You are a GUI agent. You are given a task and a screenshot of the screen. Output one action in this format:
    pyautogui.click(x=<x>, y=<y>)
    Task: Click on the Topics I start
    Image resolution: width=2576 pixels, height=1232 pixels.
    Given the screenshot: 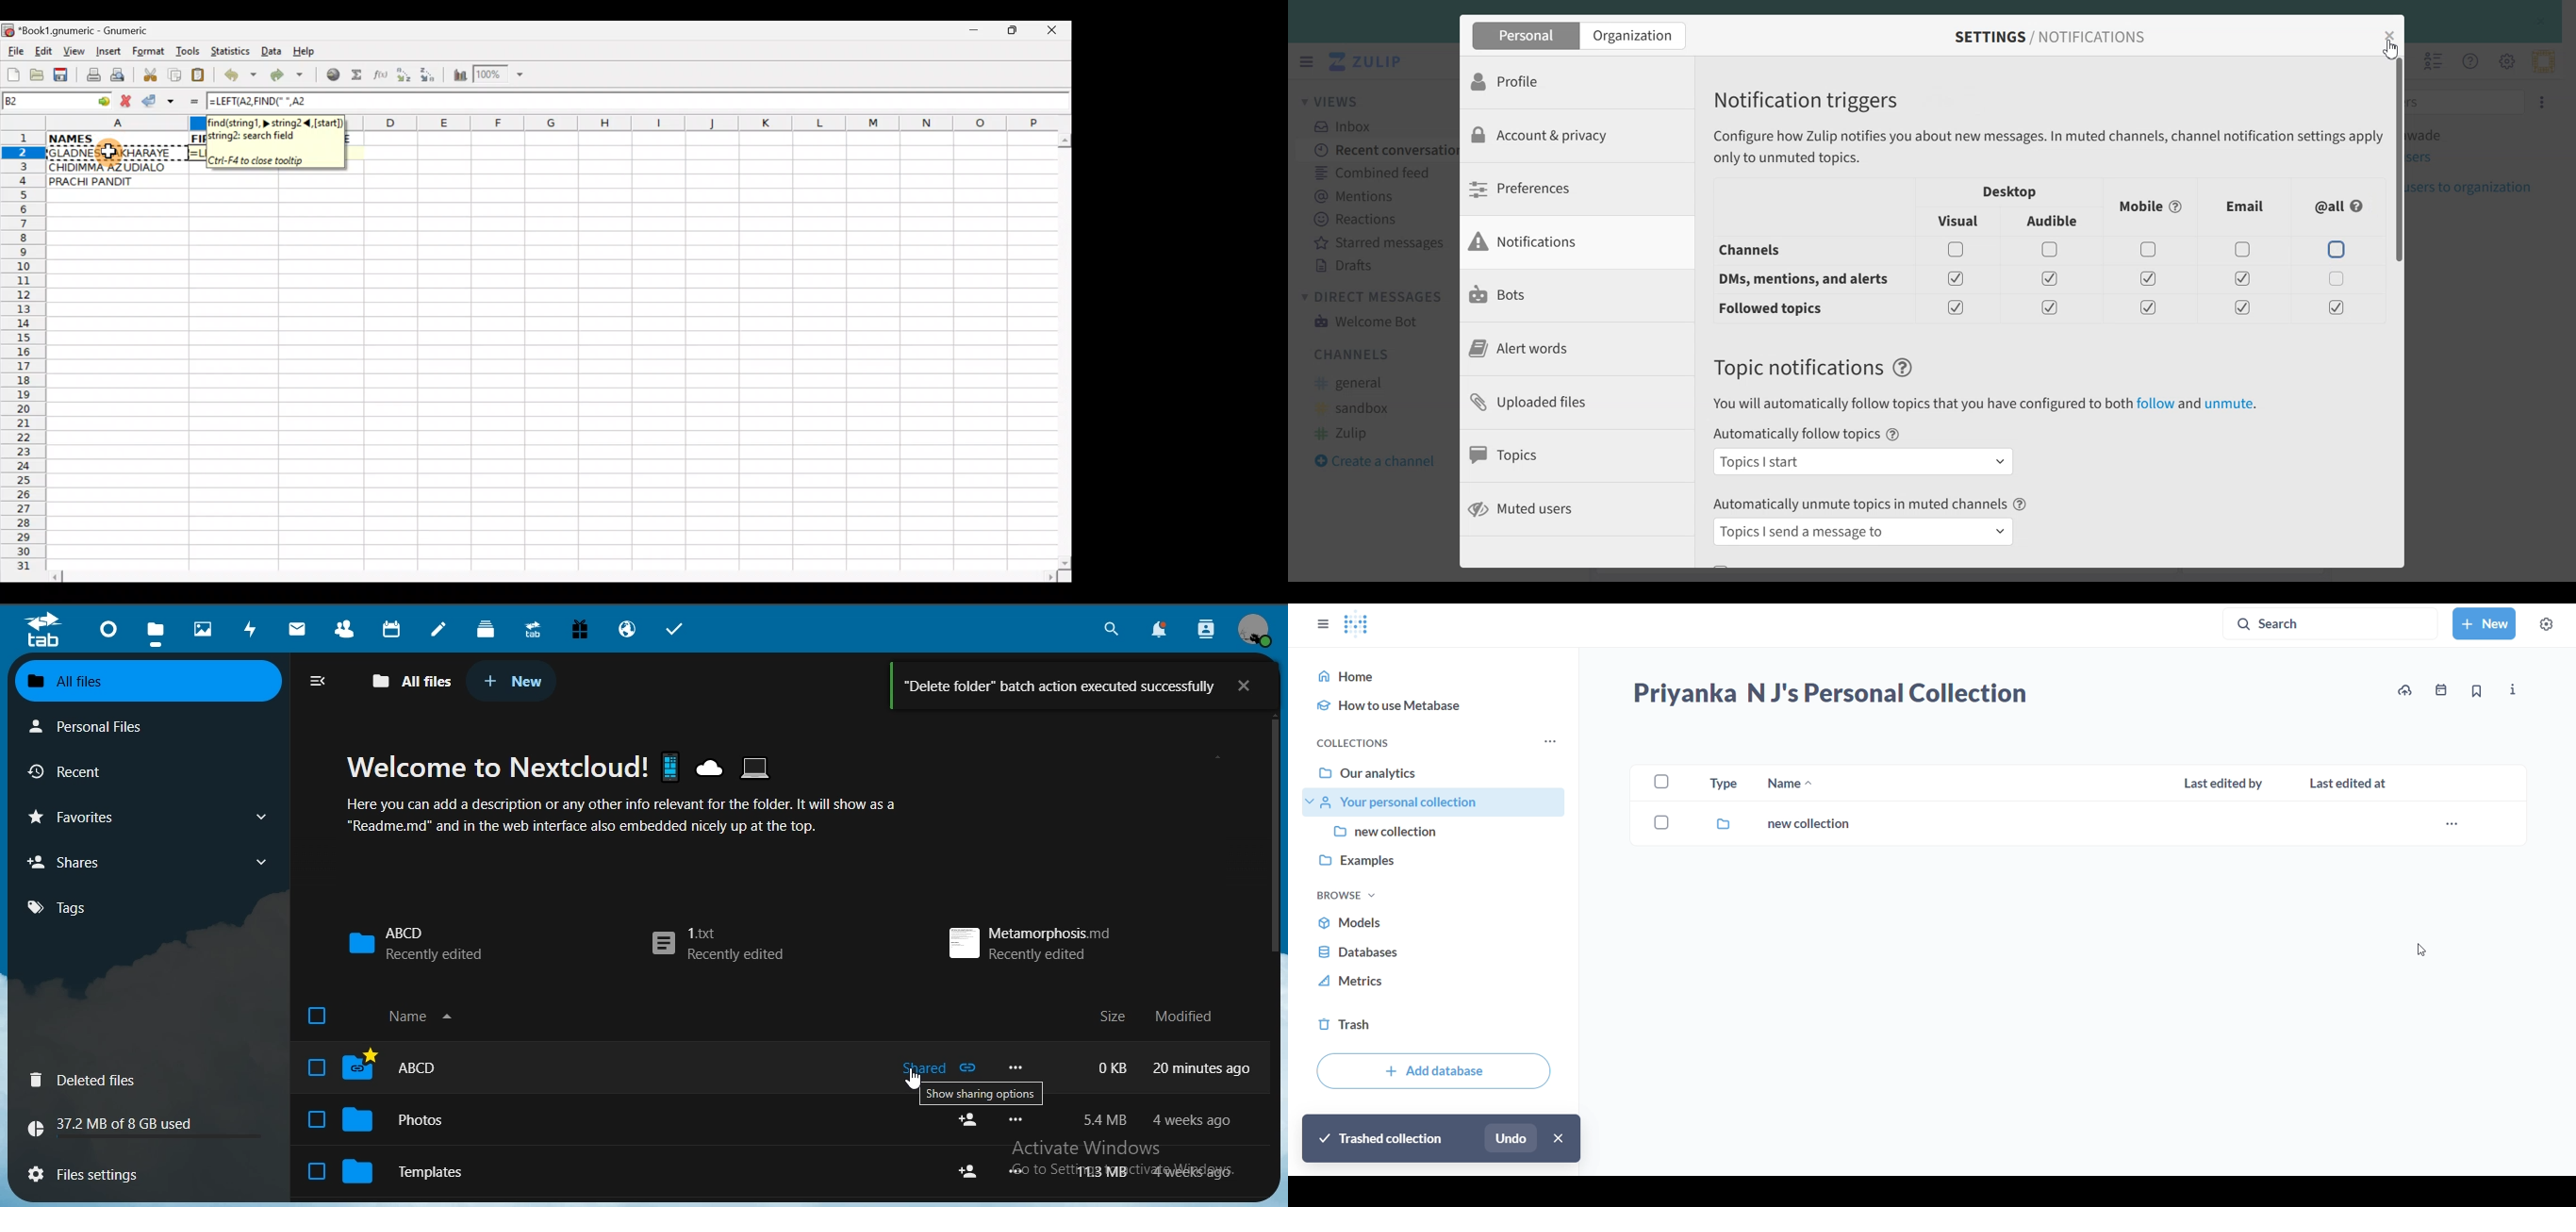 What is the action you would take?
    pyautogui.click(x=1864, y=462)
    